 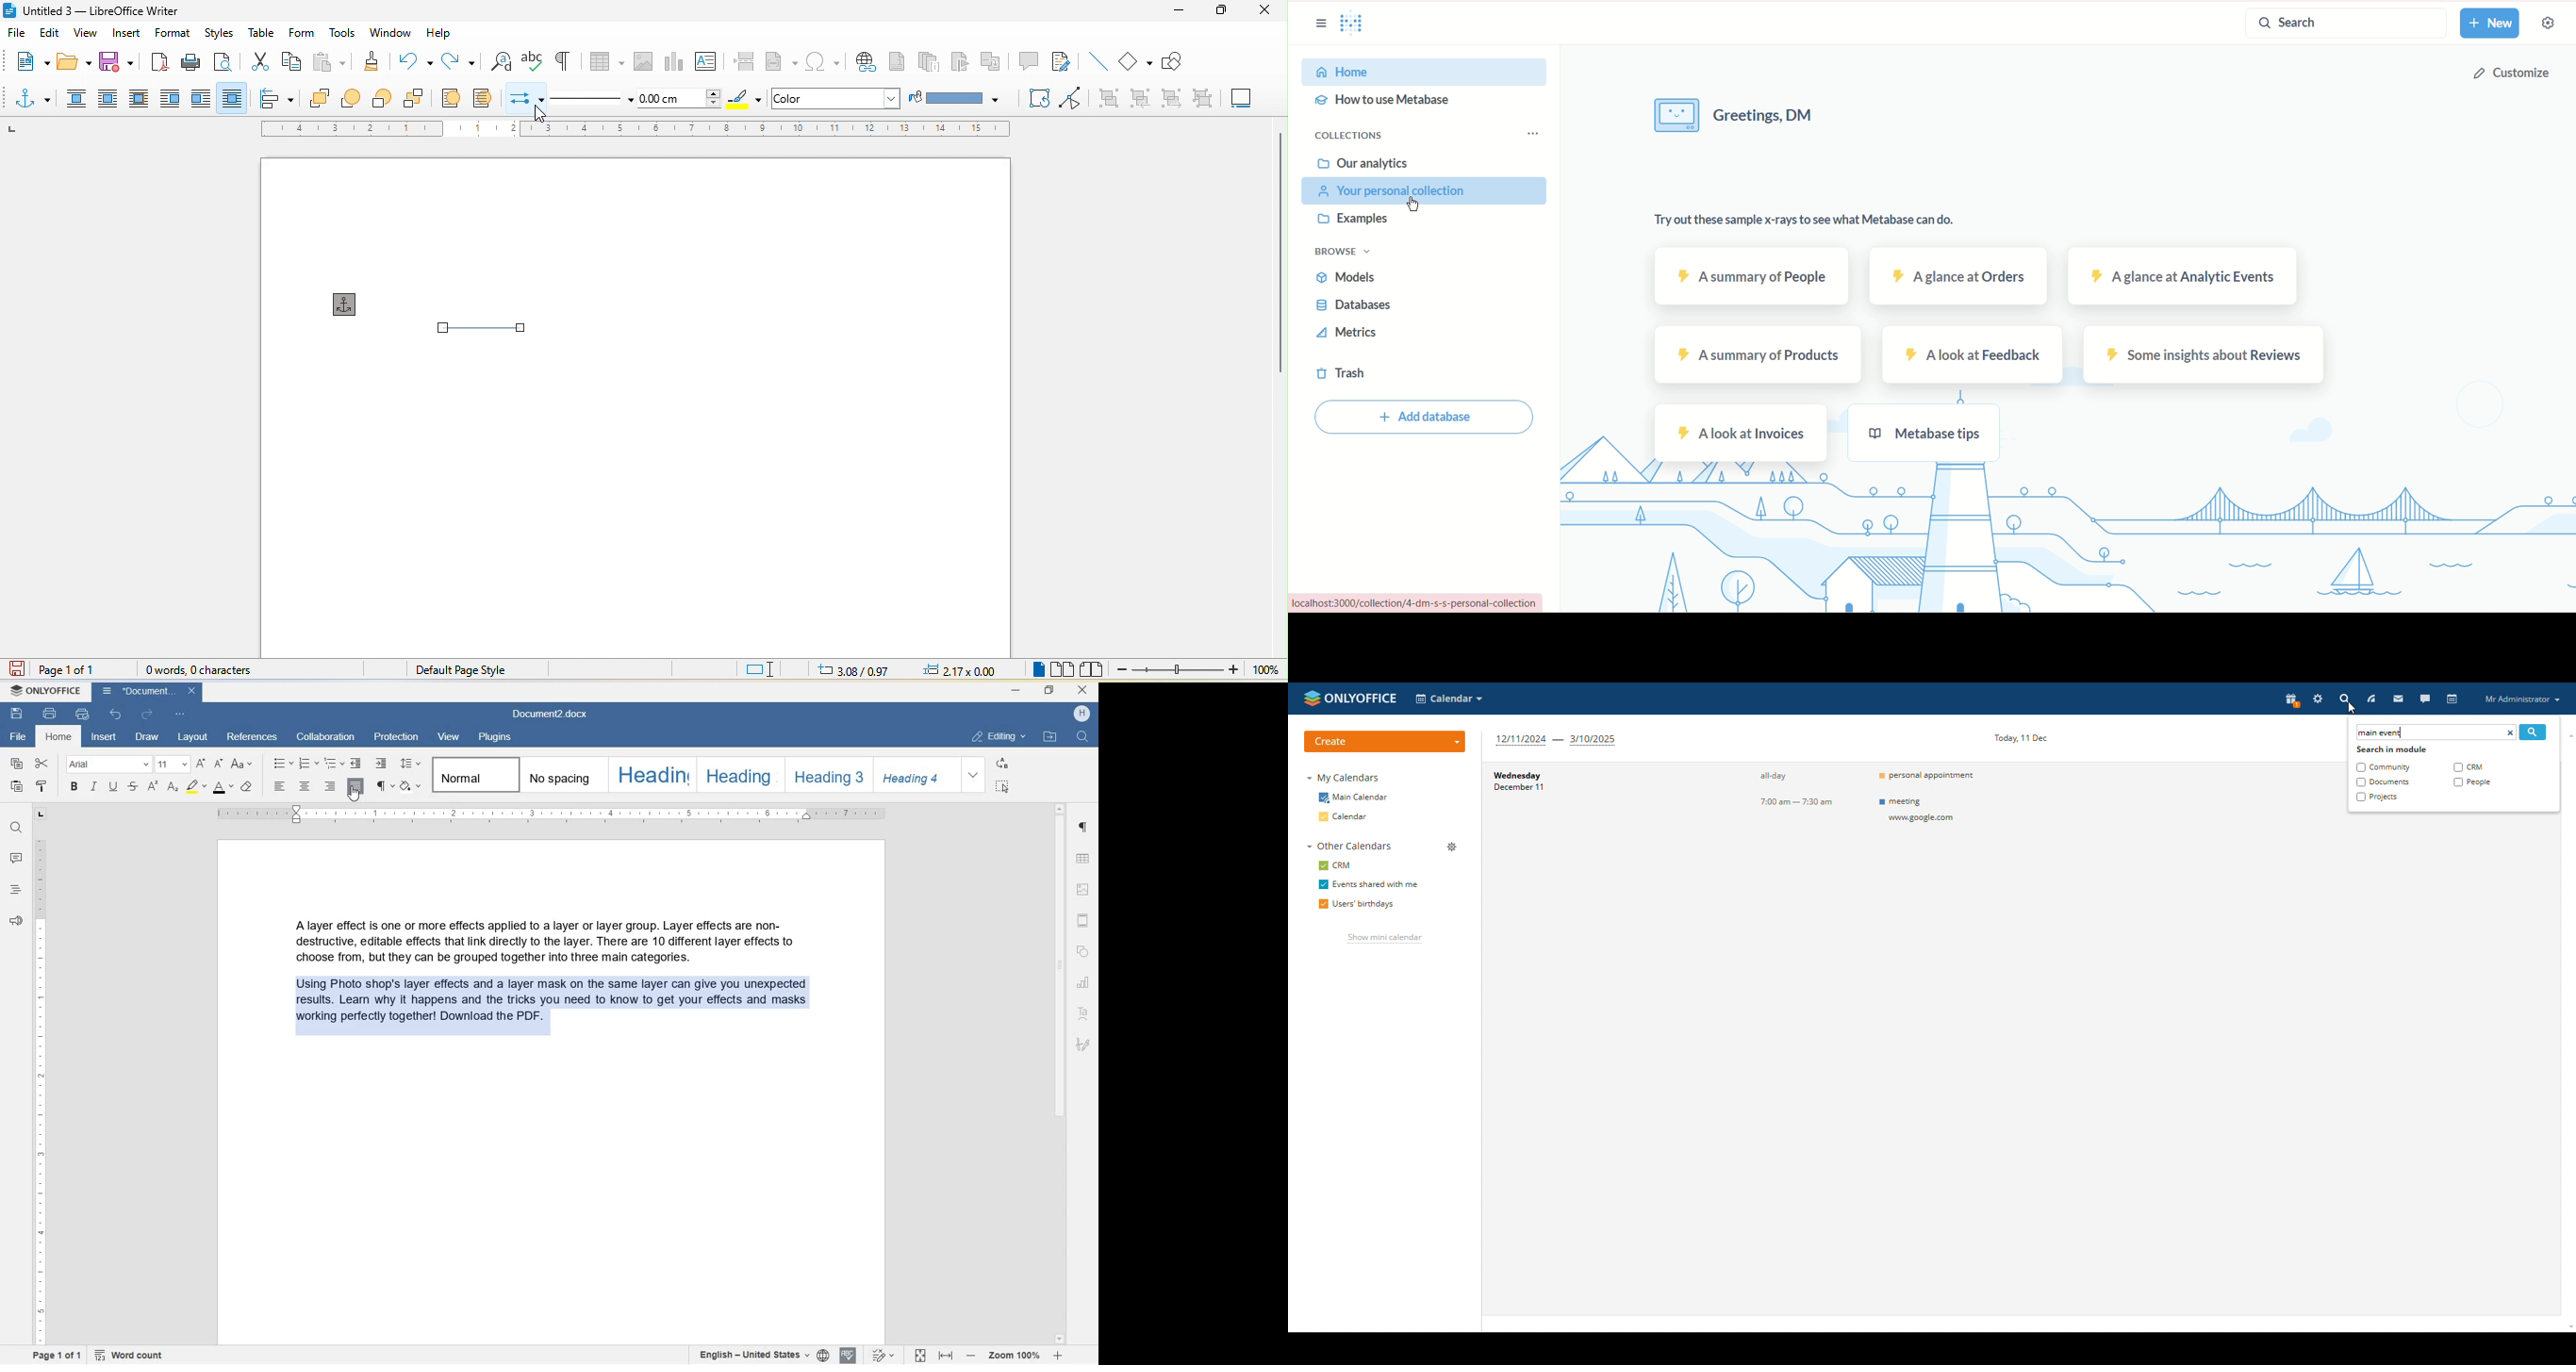 I want to click on CUT, so click(x=43, y=764).